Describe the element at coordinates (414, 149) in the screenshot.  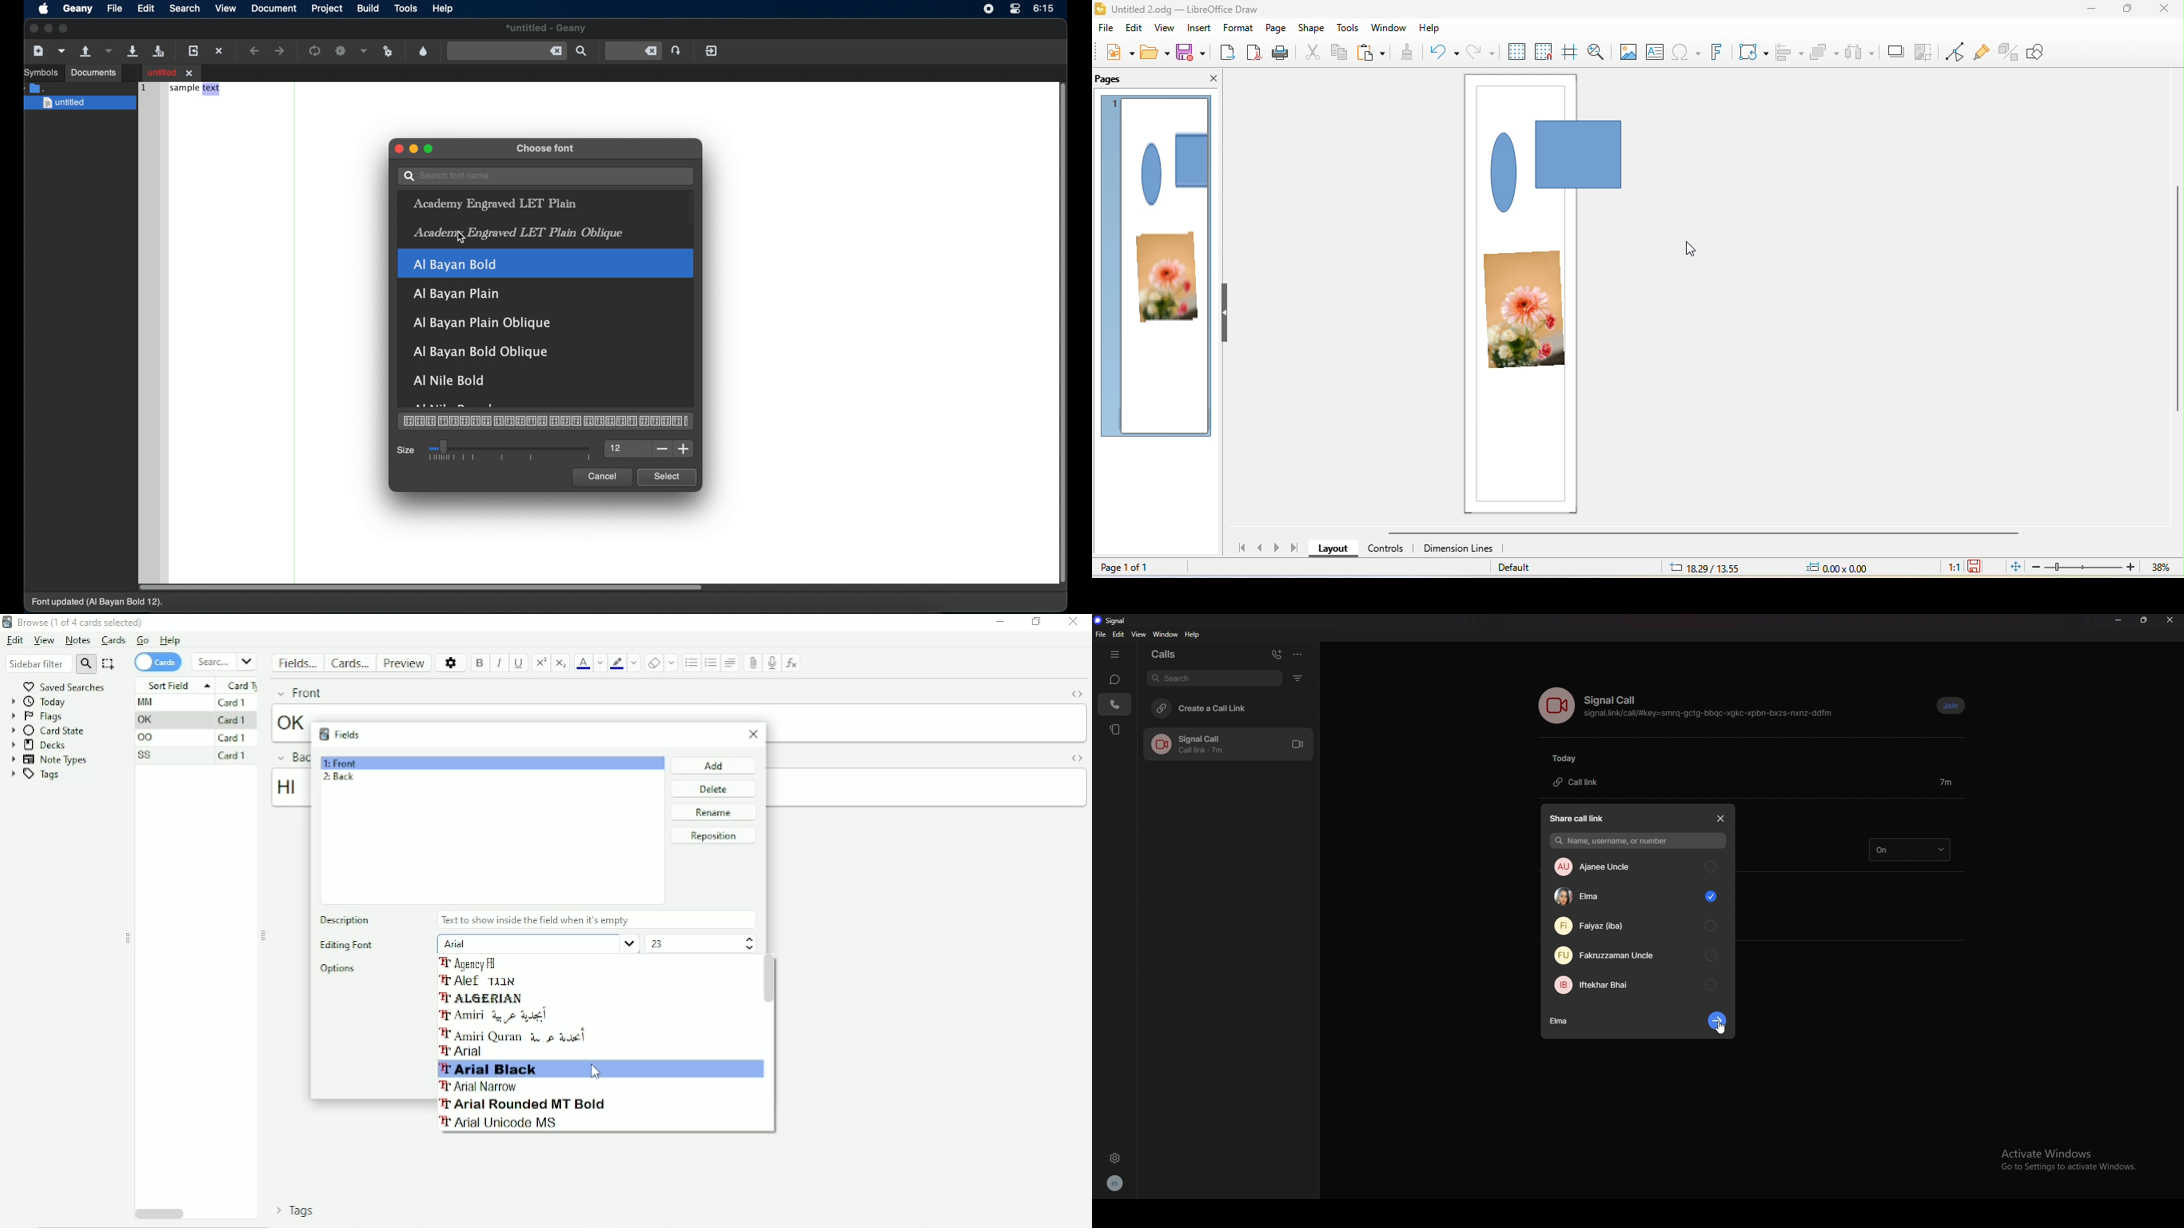
I see `minimize ` at that location.